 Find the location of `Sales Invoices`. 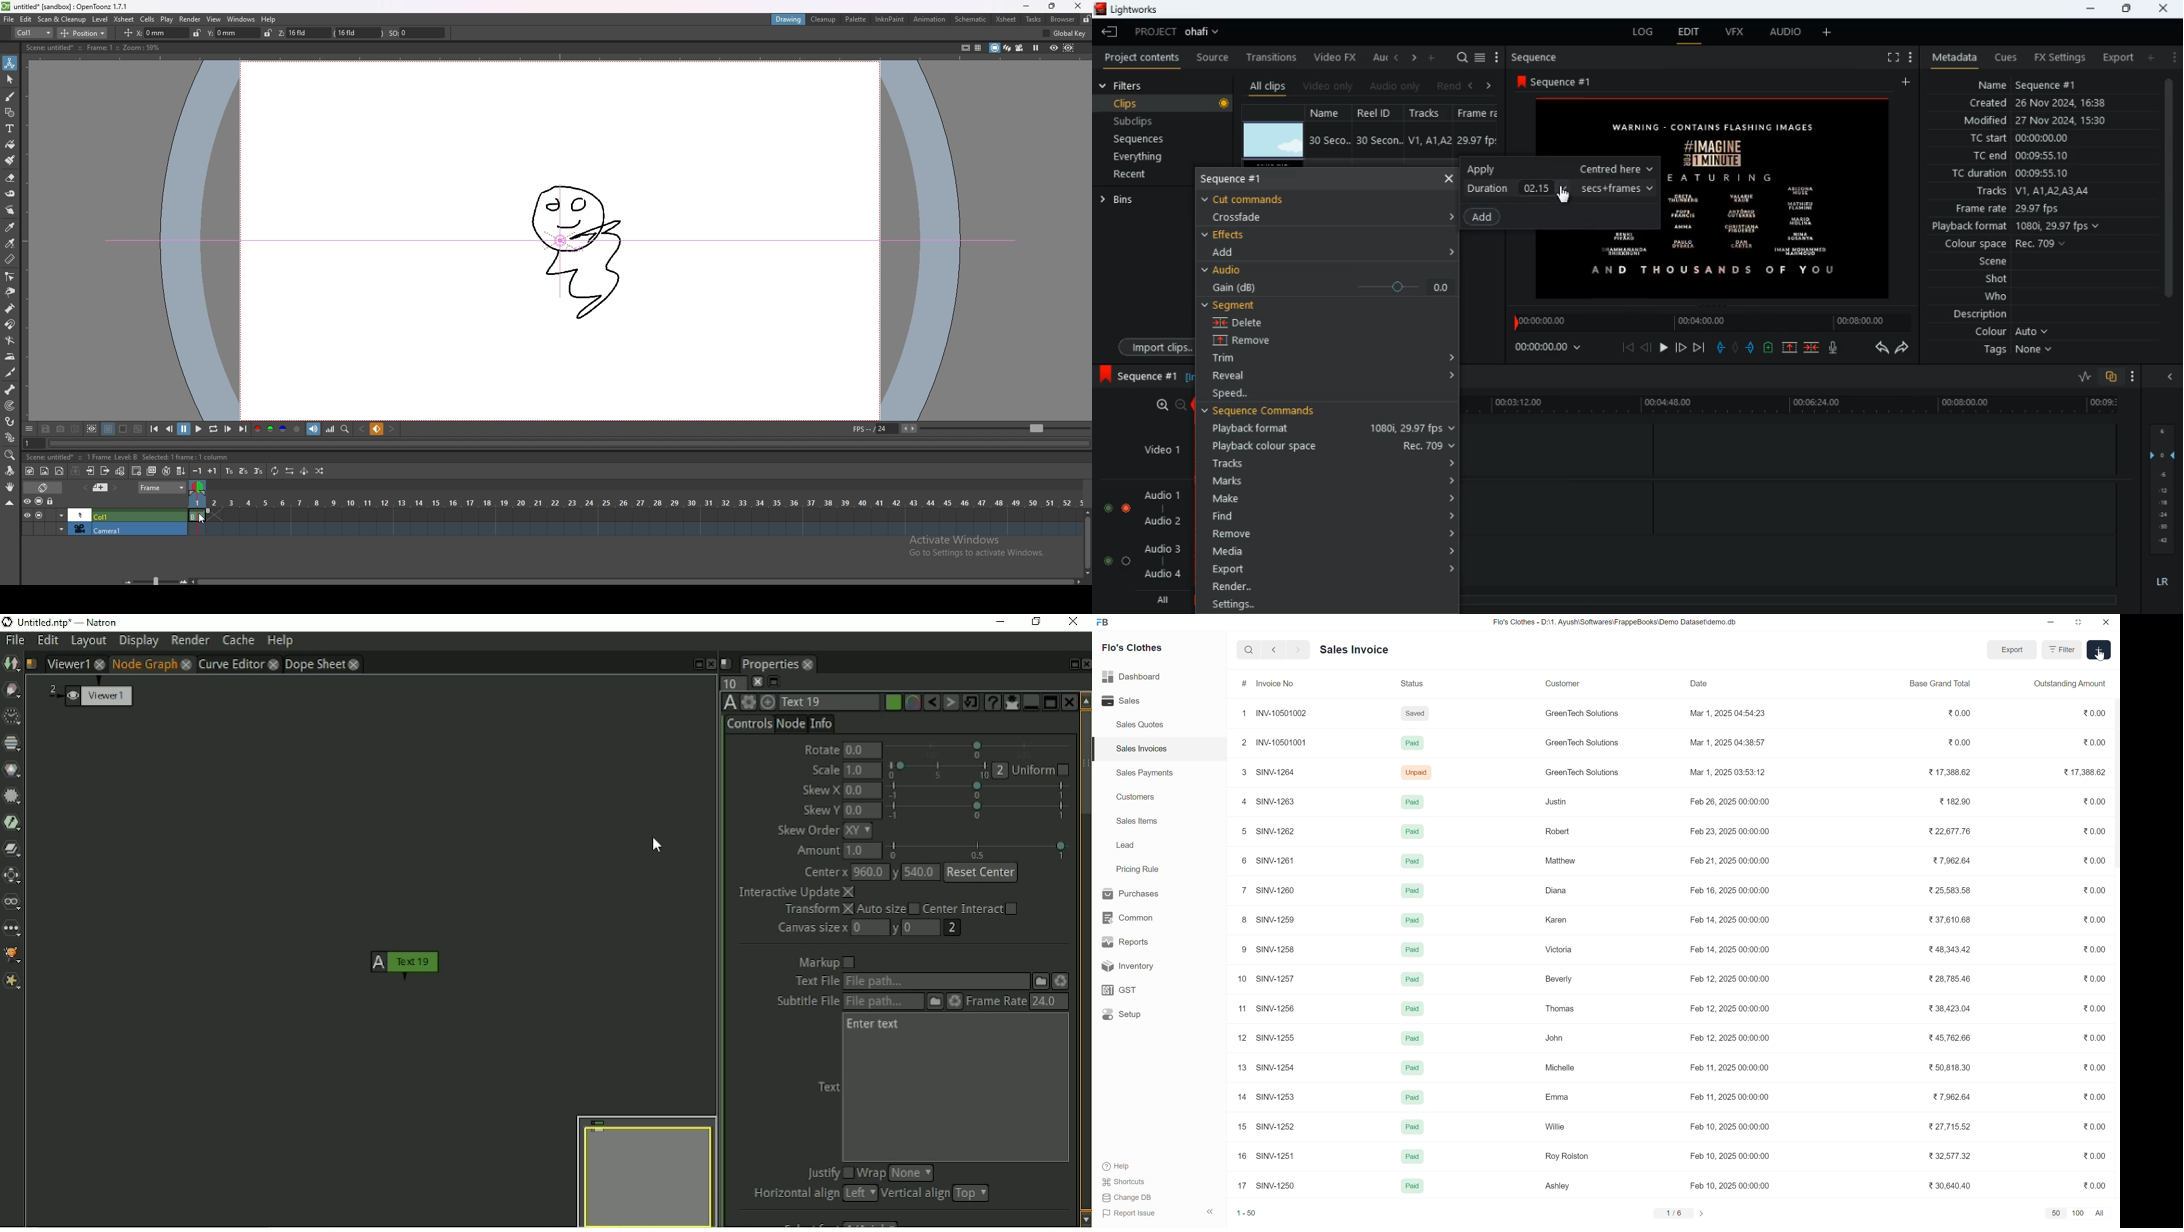

Sales Invoices is located at coordinates (1140, 749).